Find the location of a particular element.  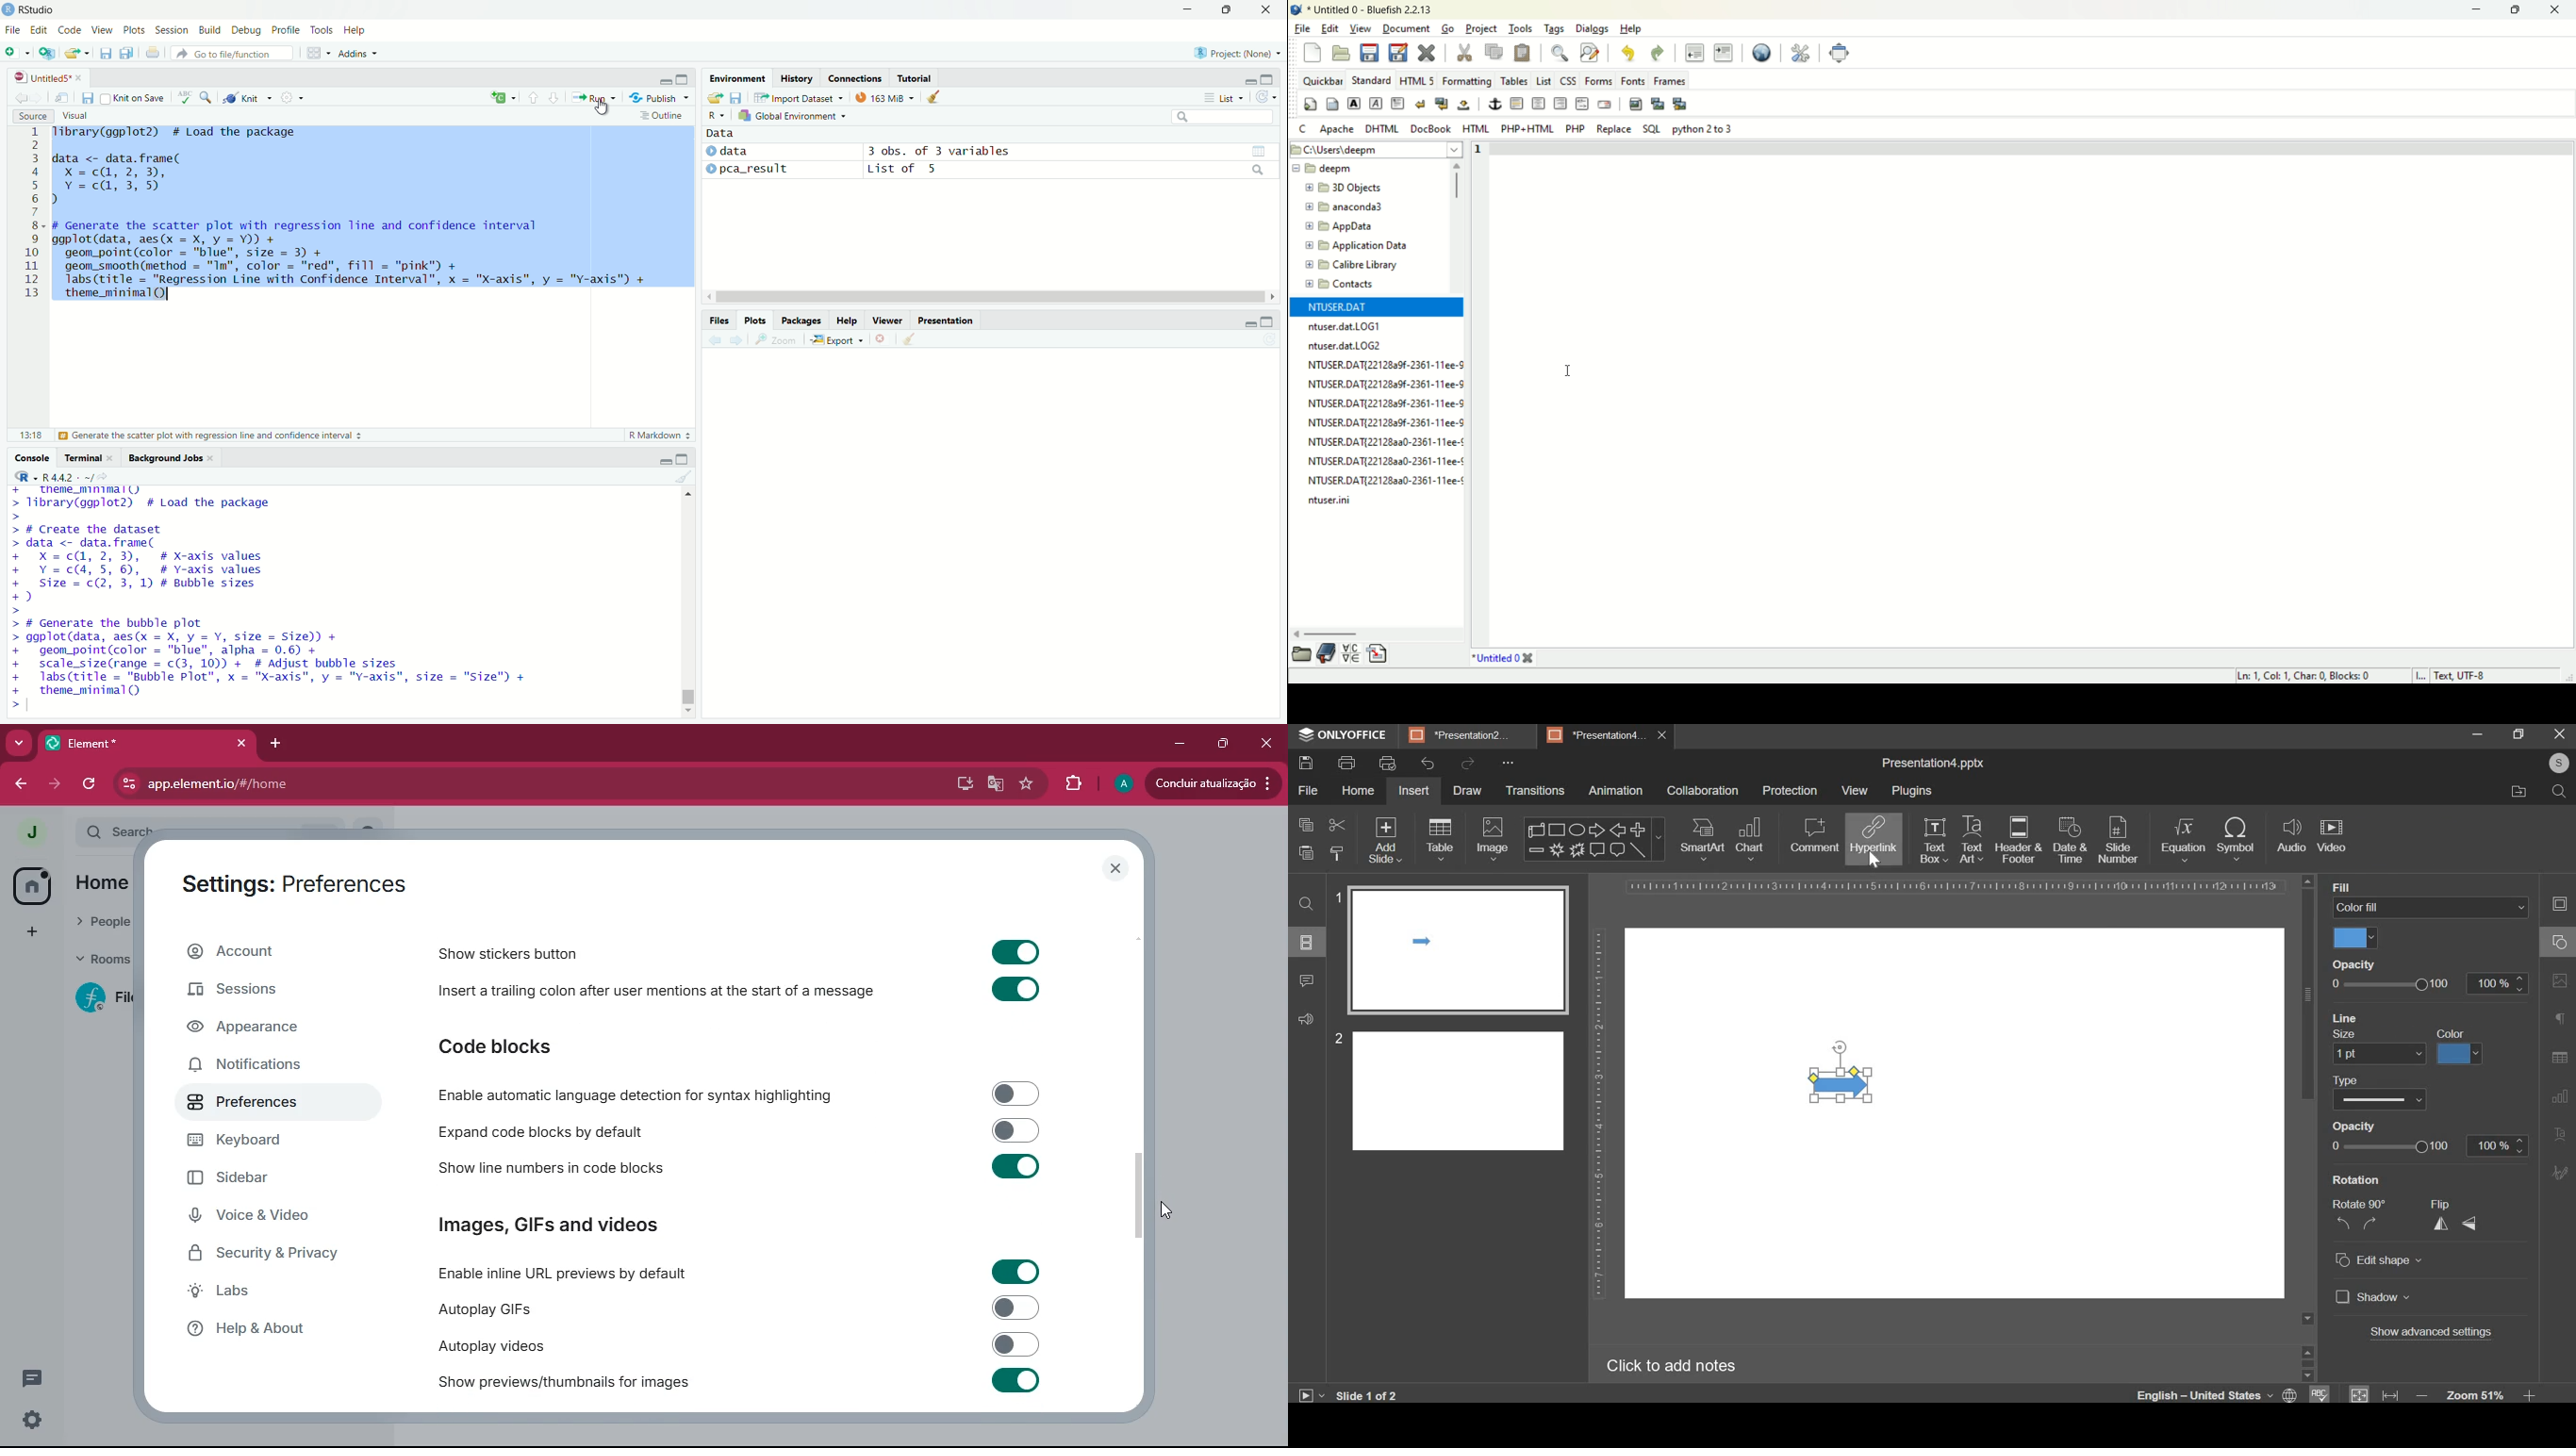

update is located at coordinates (1211, 782).